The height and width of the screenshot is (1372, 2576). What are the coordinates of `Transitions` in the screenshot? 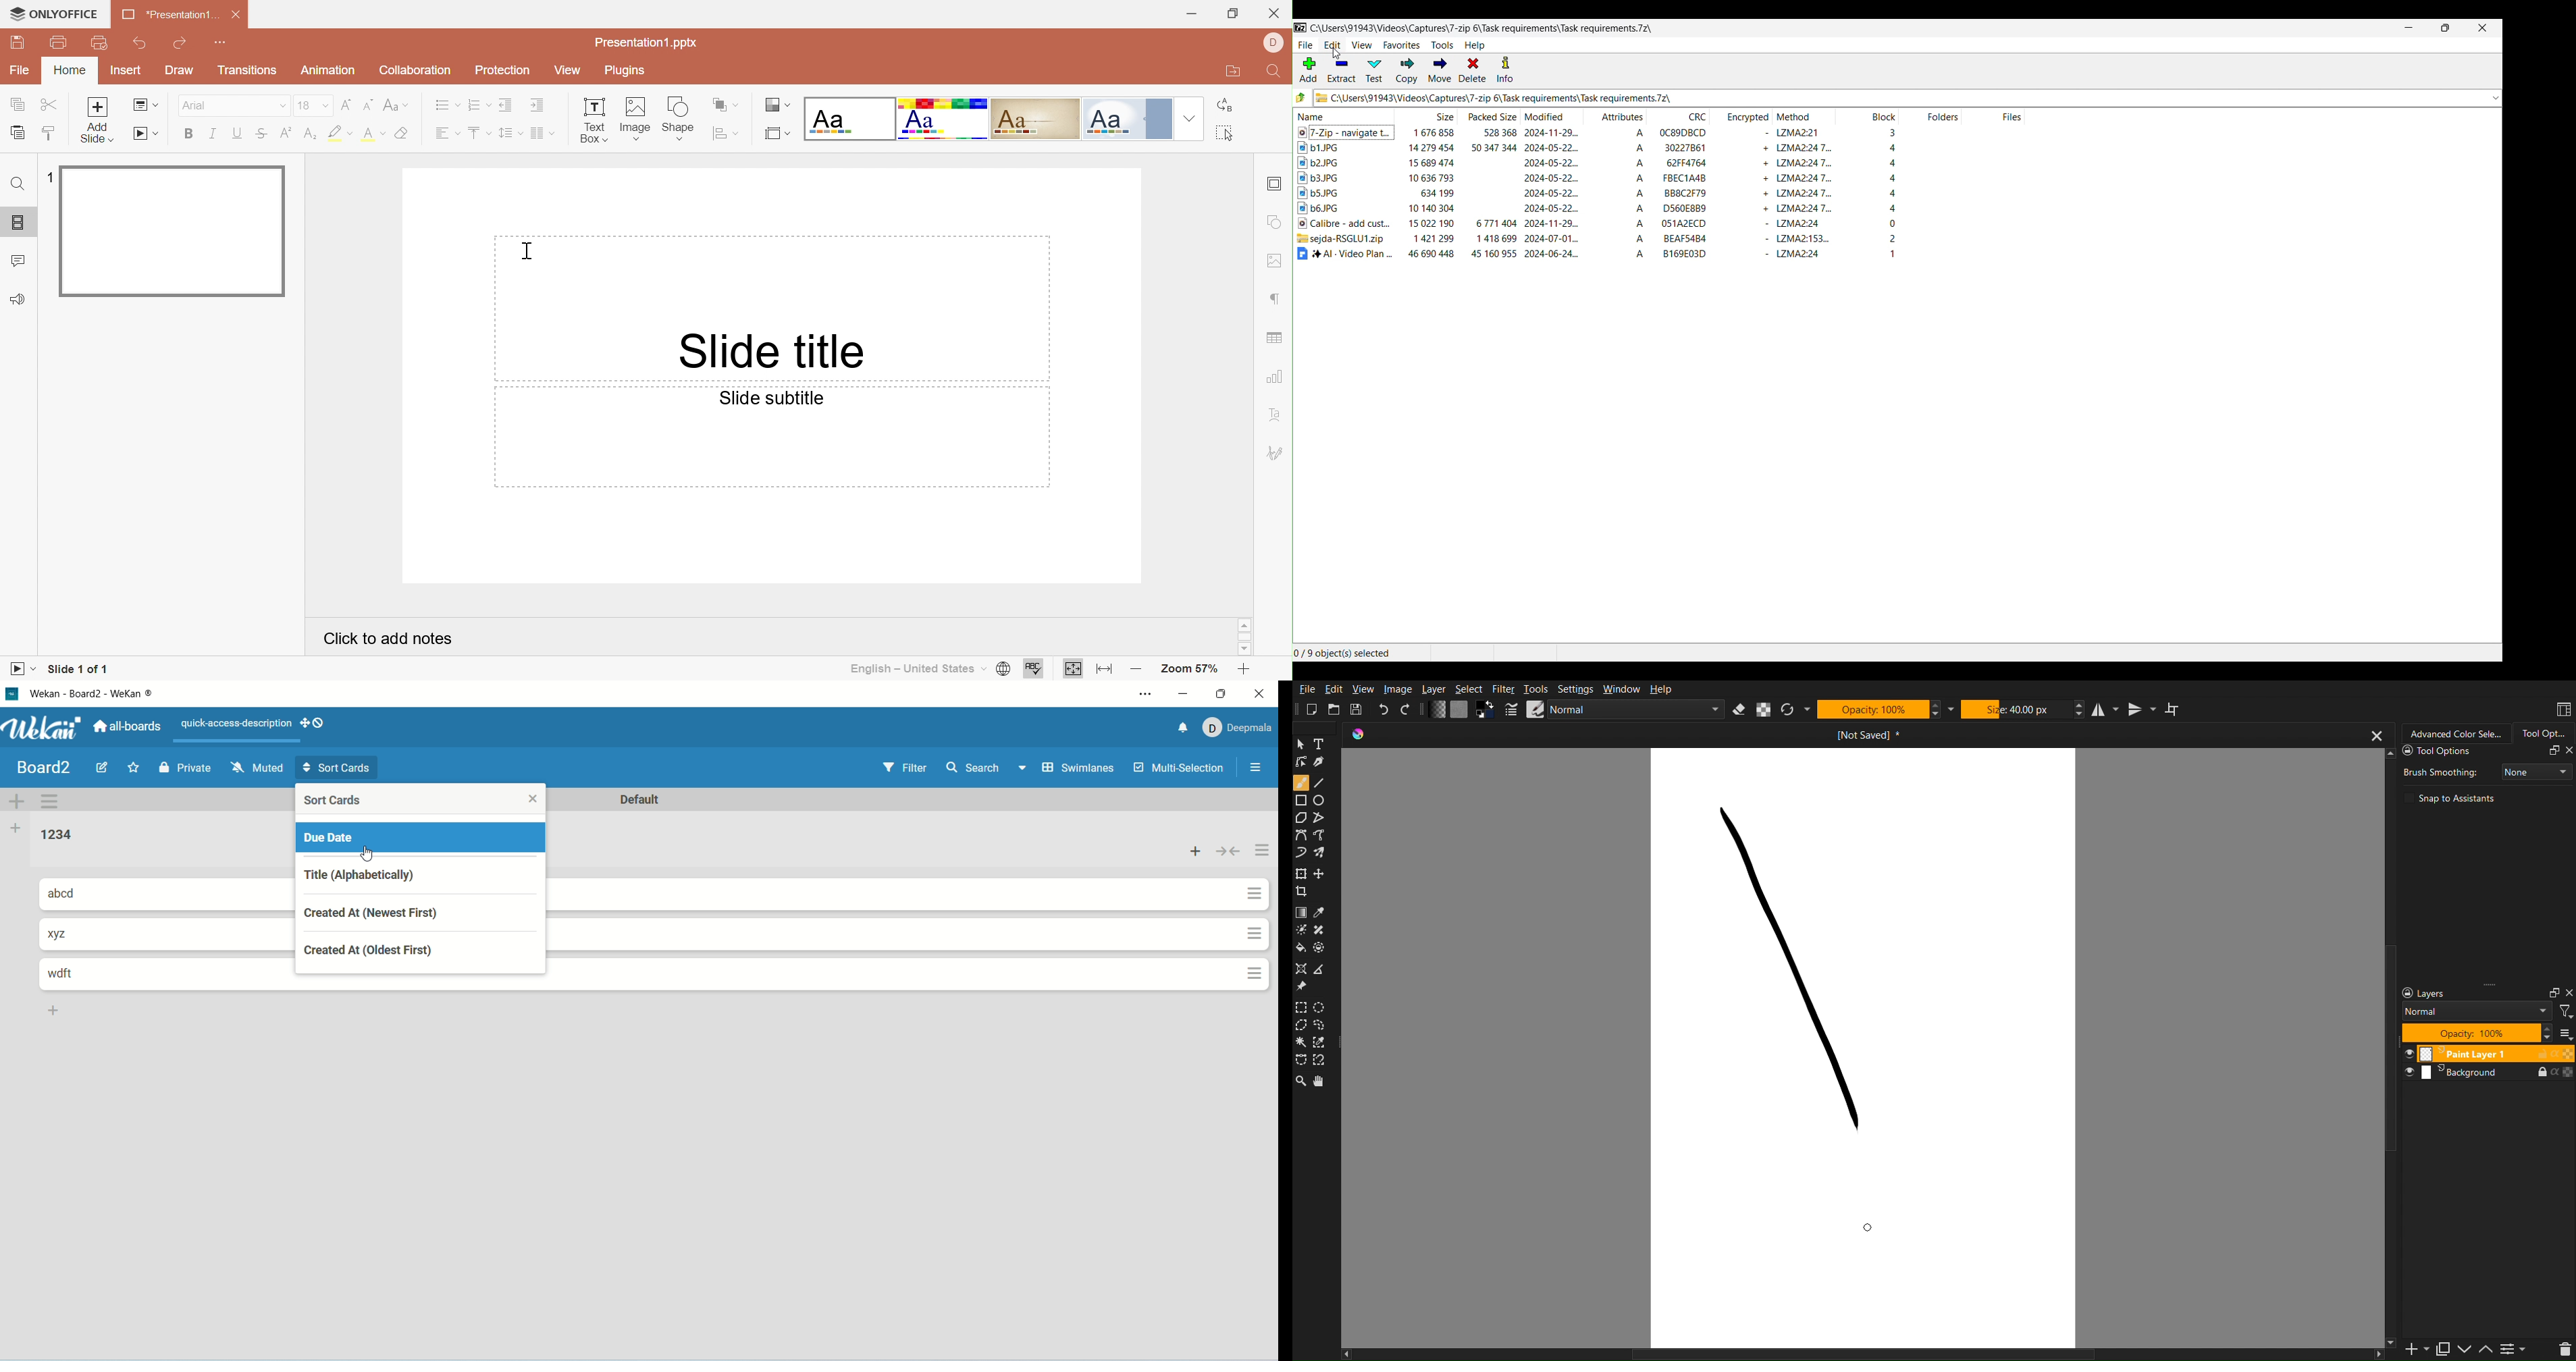 It's located at (249, 72).